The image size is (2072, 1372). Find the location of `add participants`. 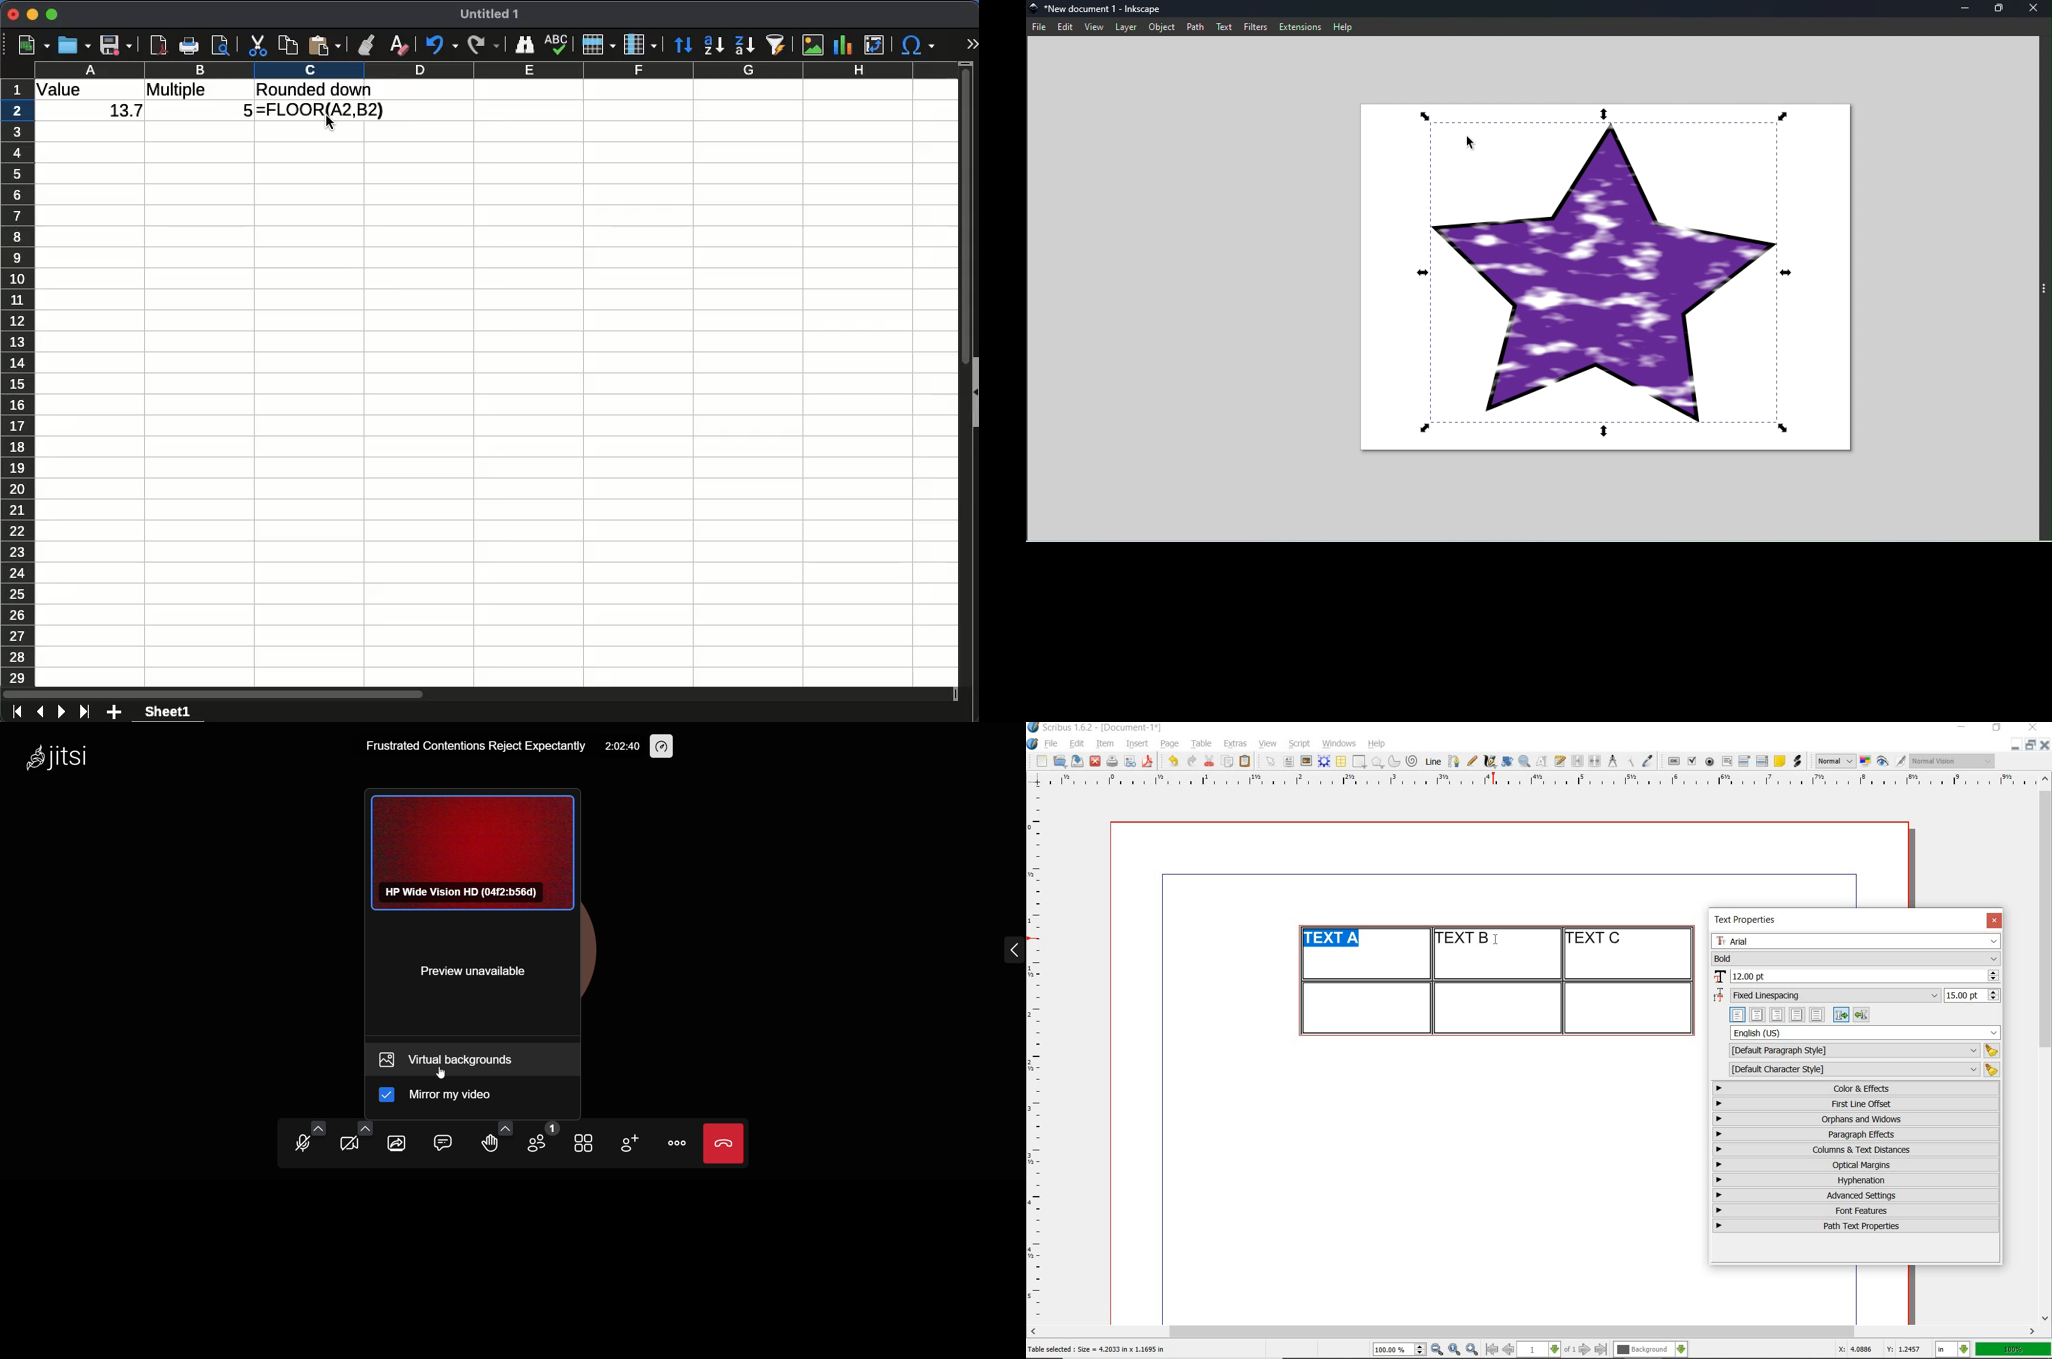

add participants is located at coordinates (629, 1143).